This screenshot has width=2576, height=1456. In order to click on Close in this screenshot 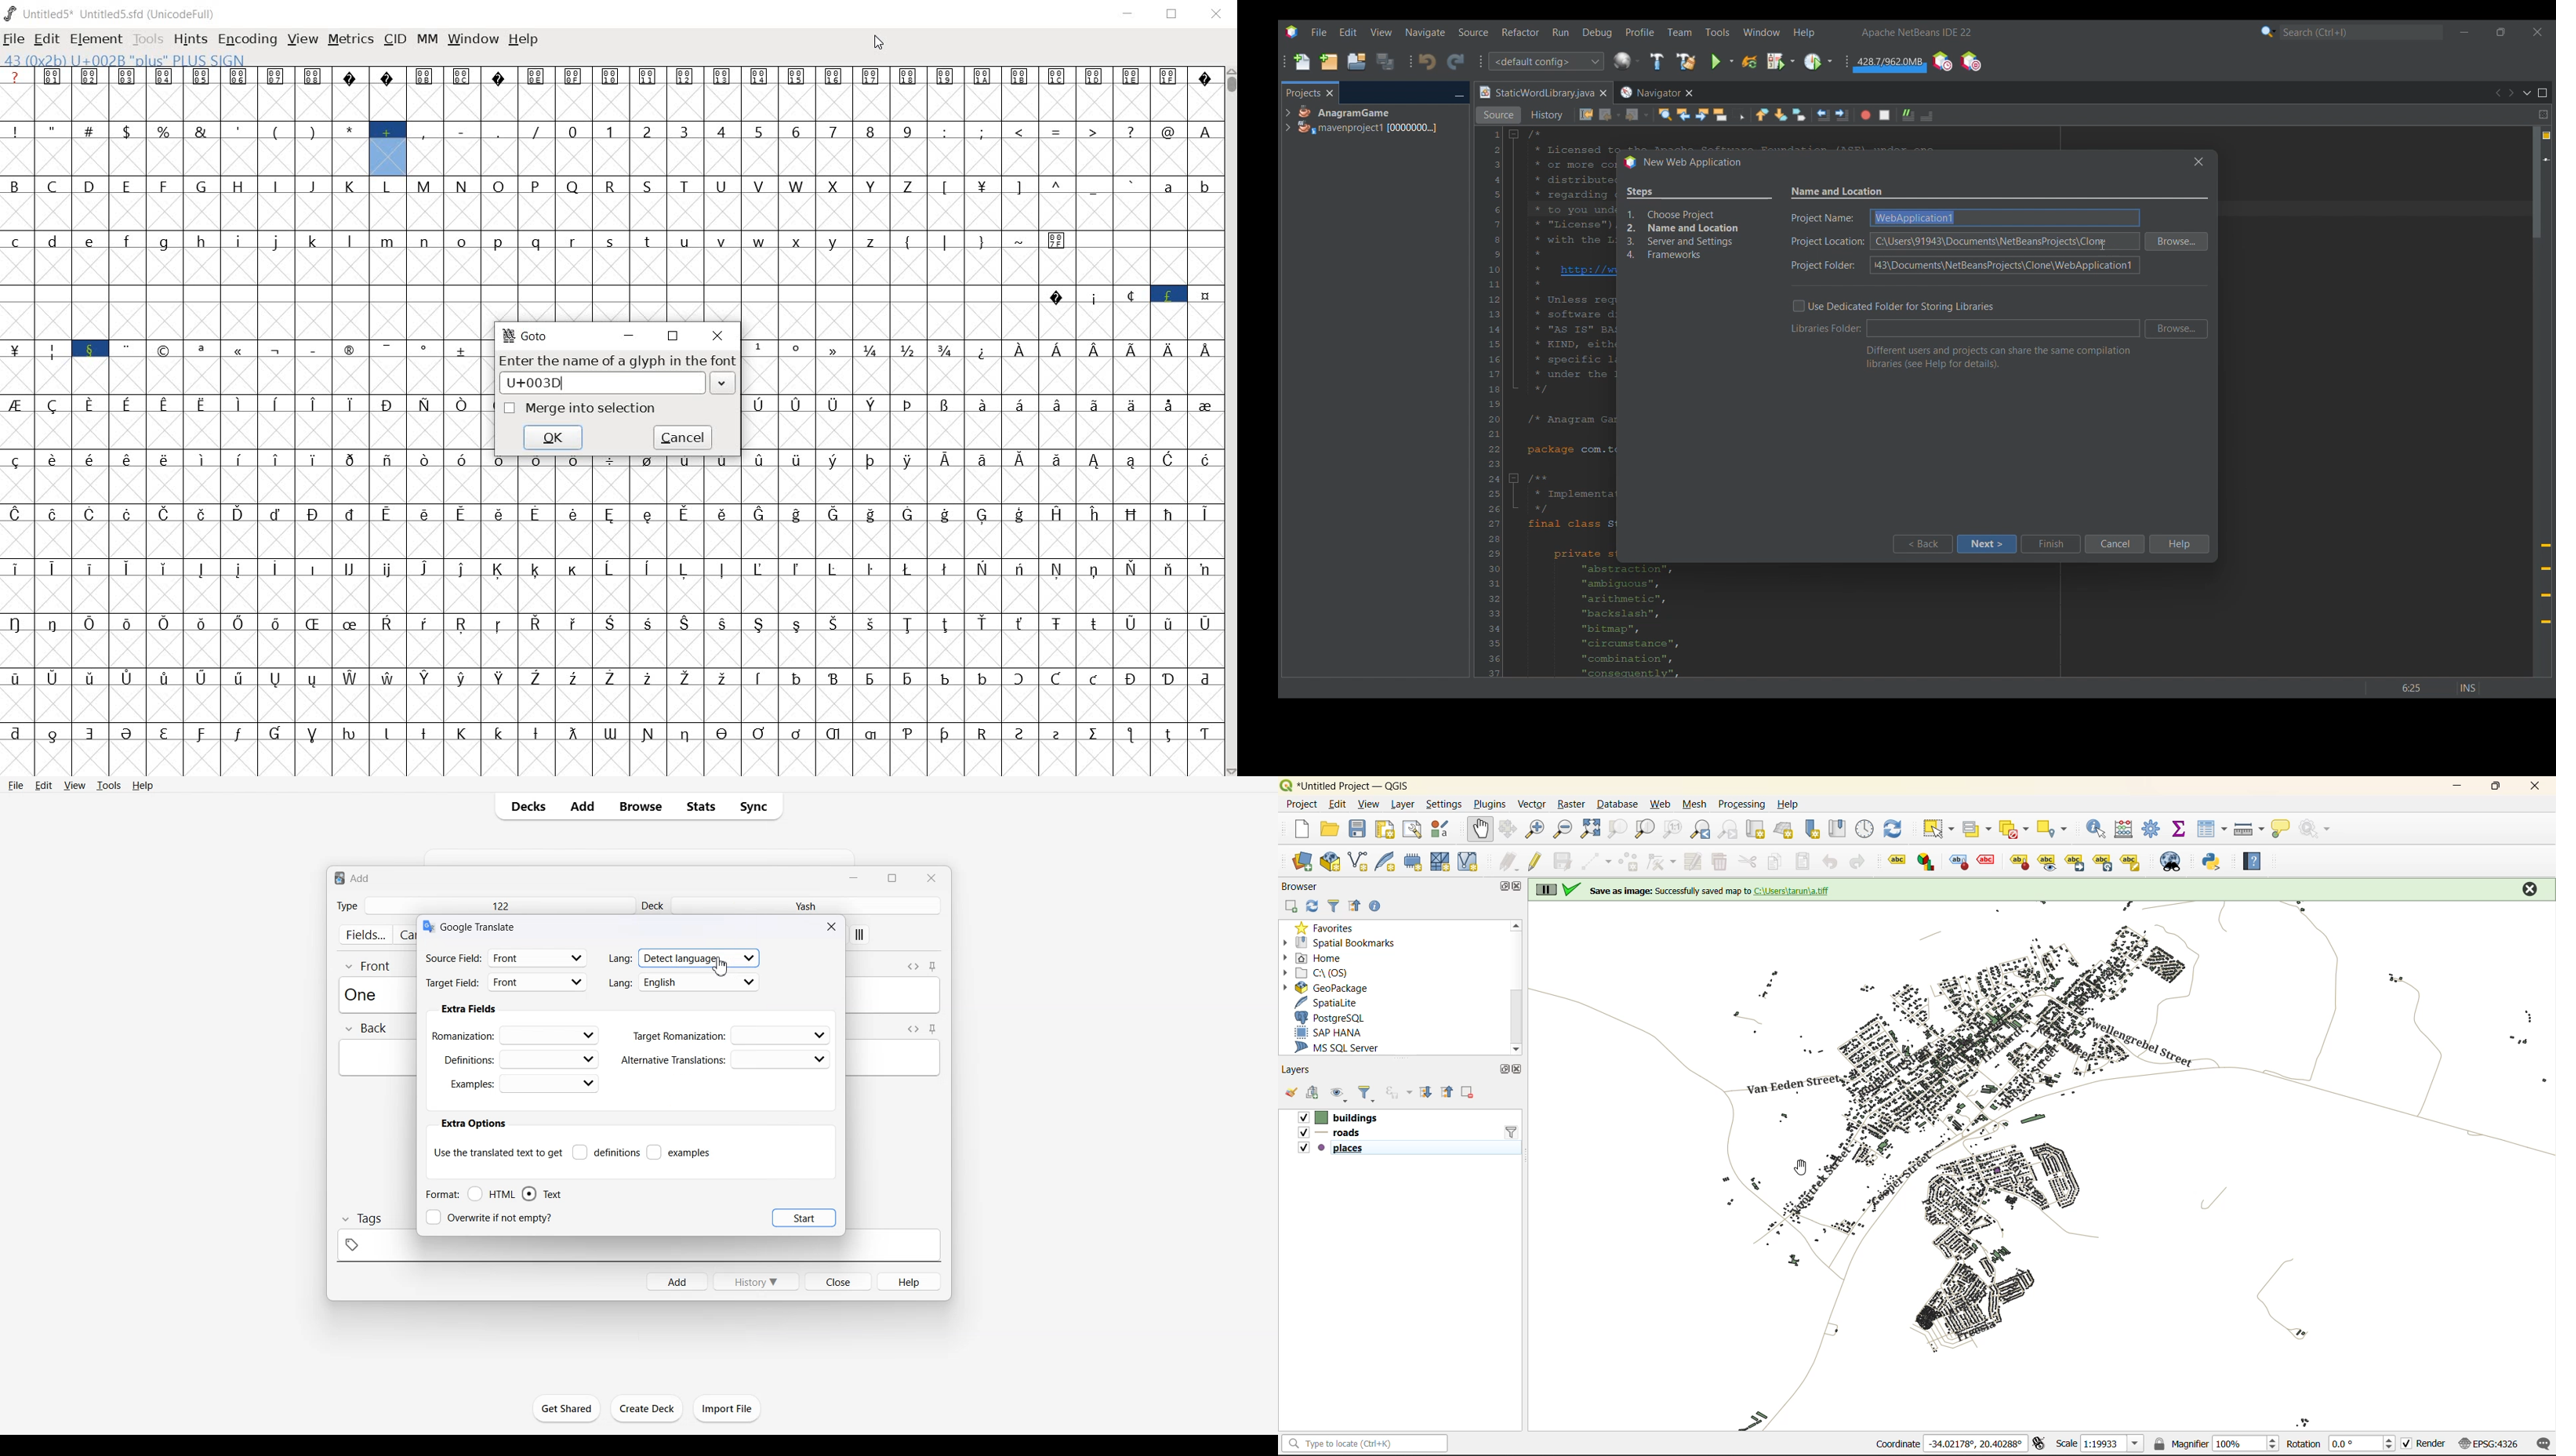, I will do `click(837, 1281)`.